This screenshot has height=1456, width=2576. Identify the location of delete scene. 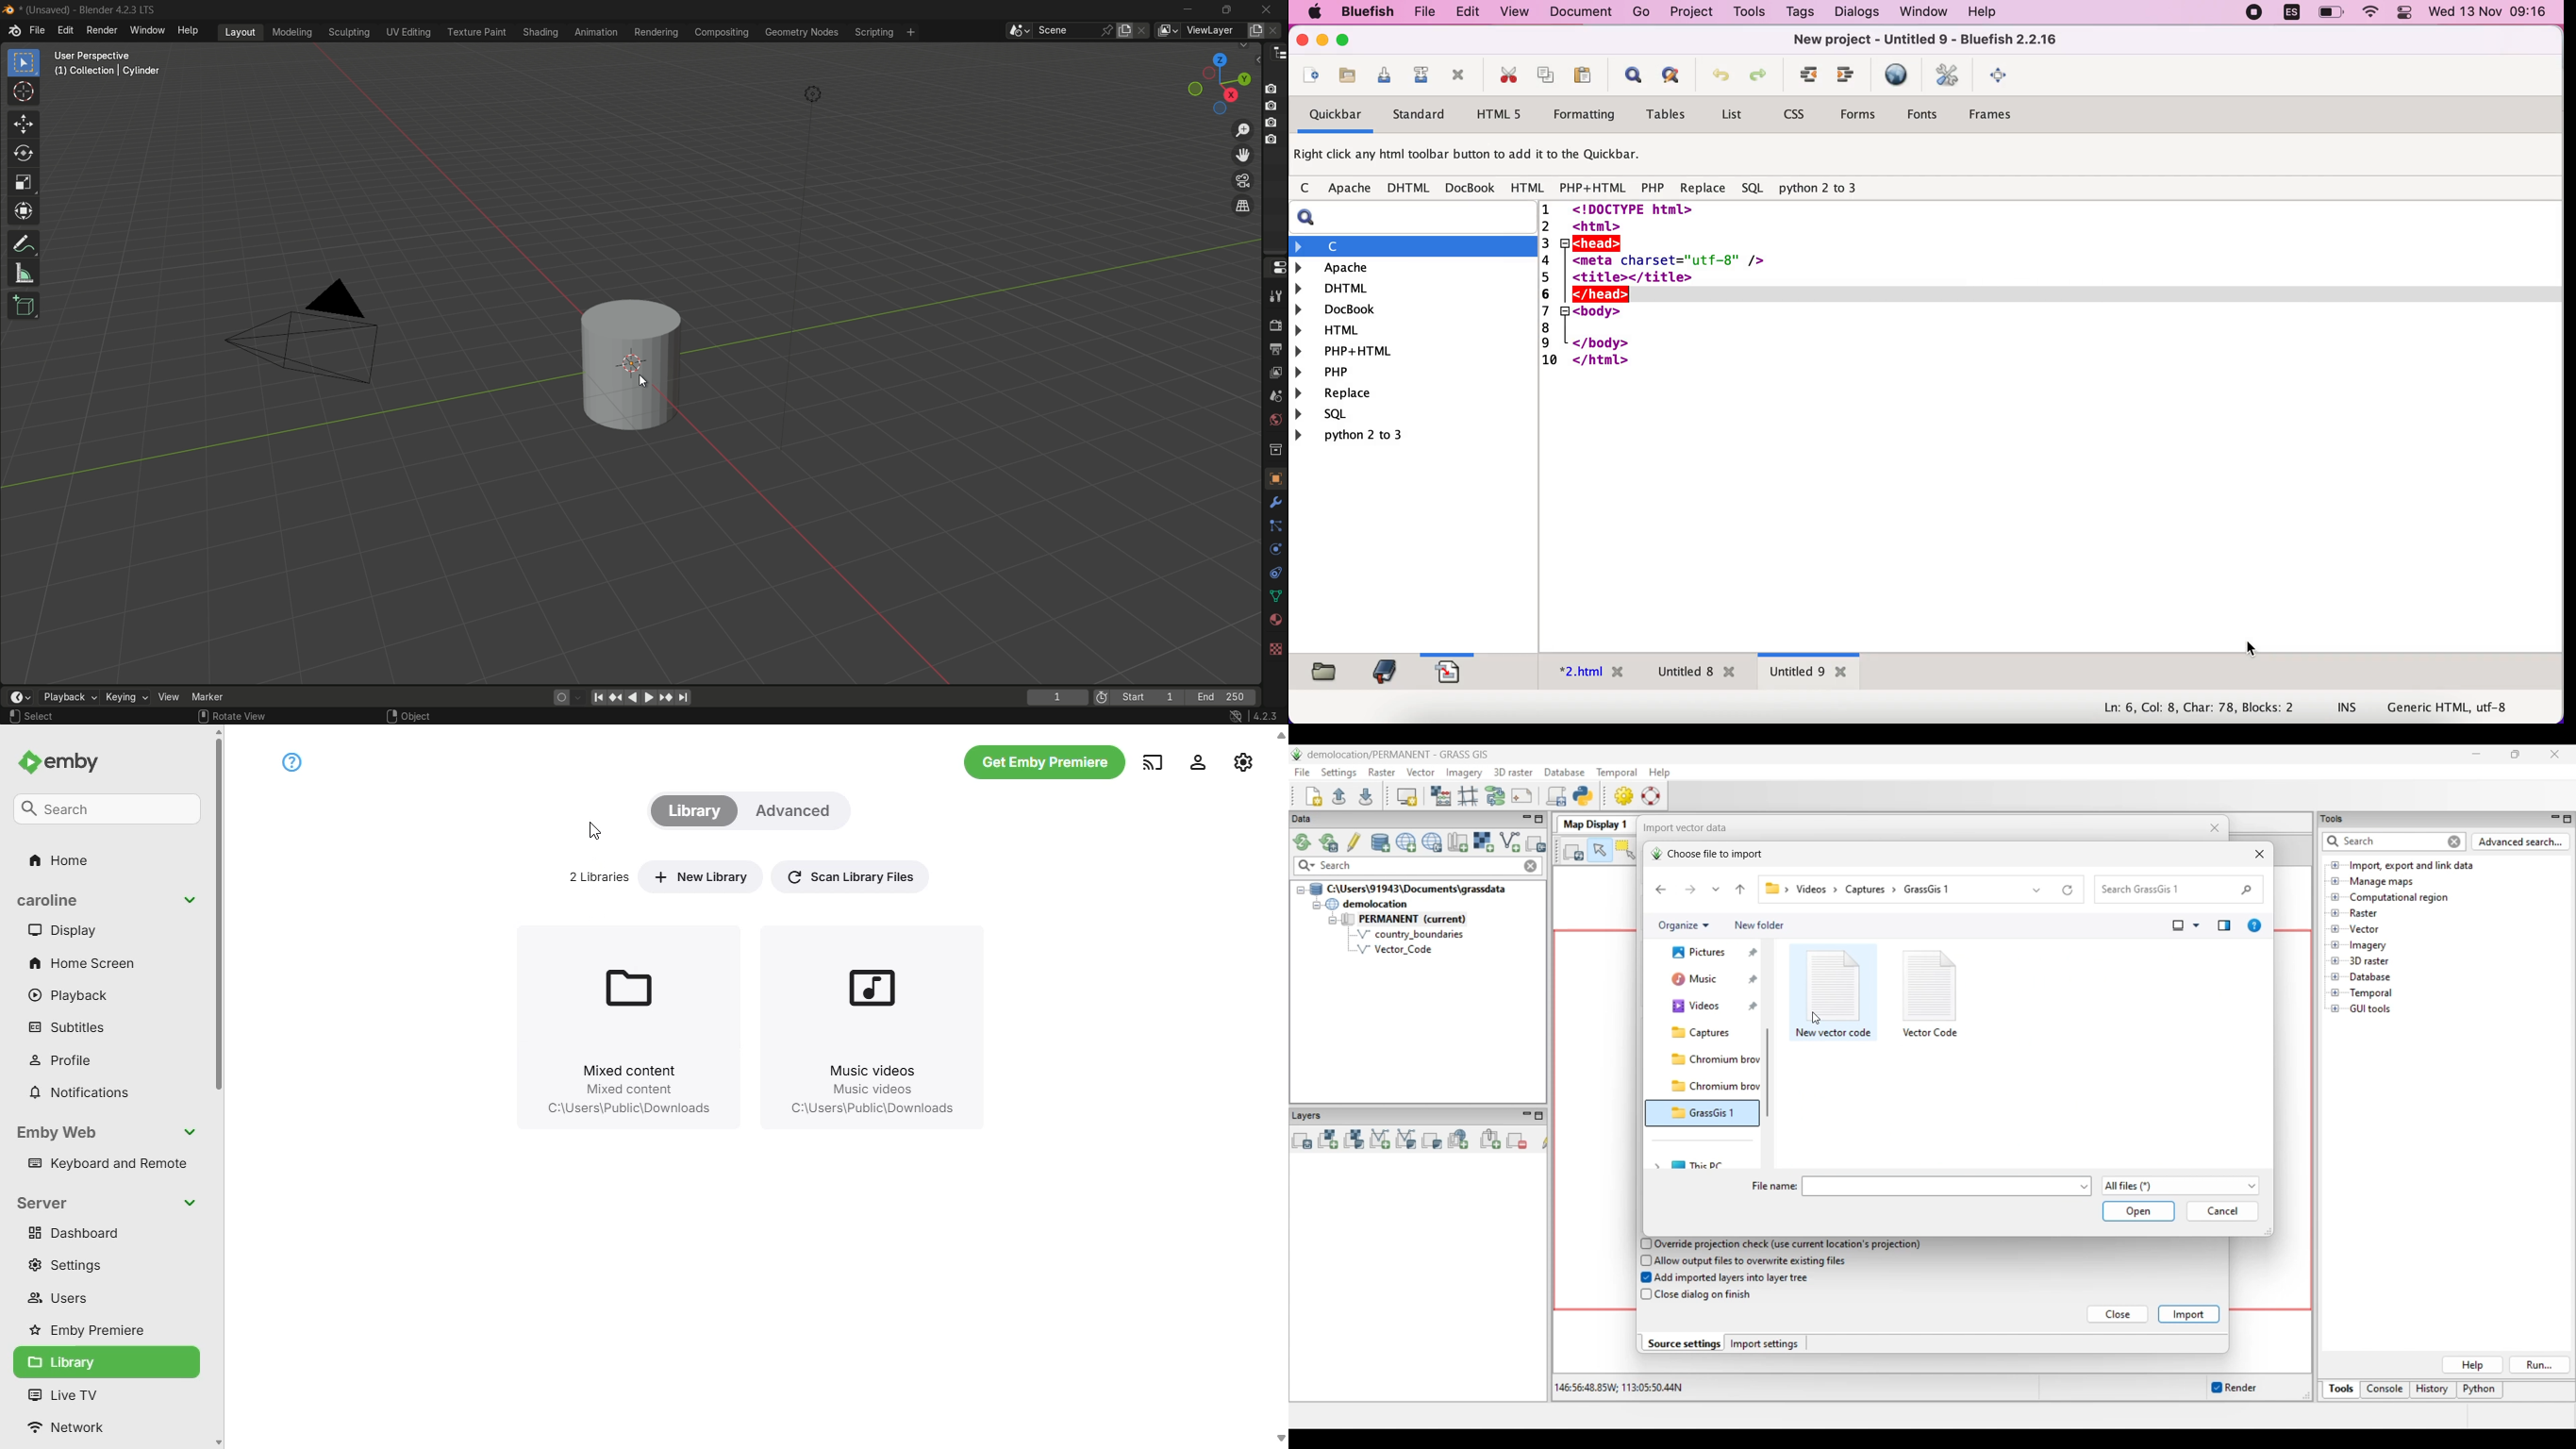
(1145, 32).